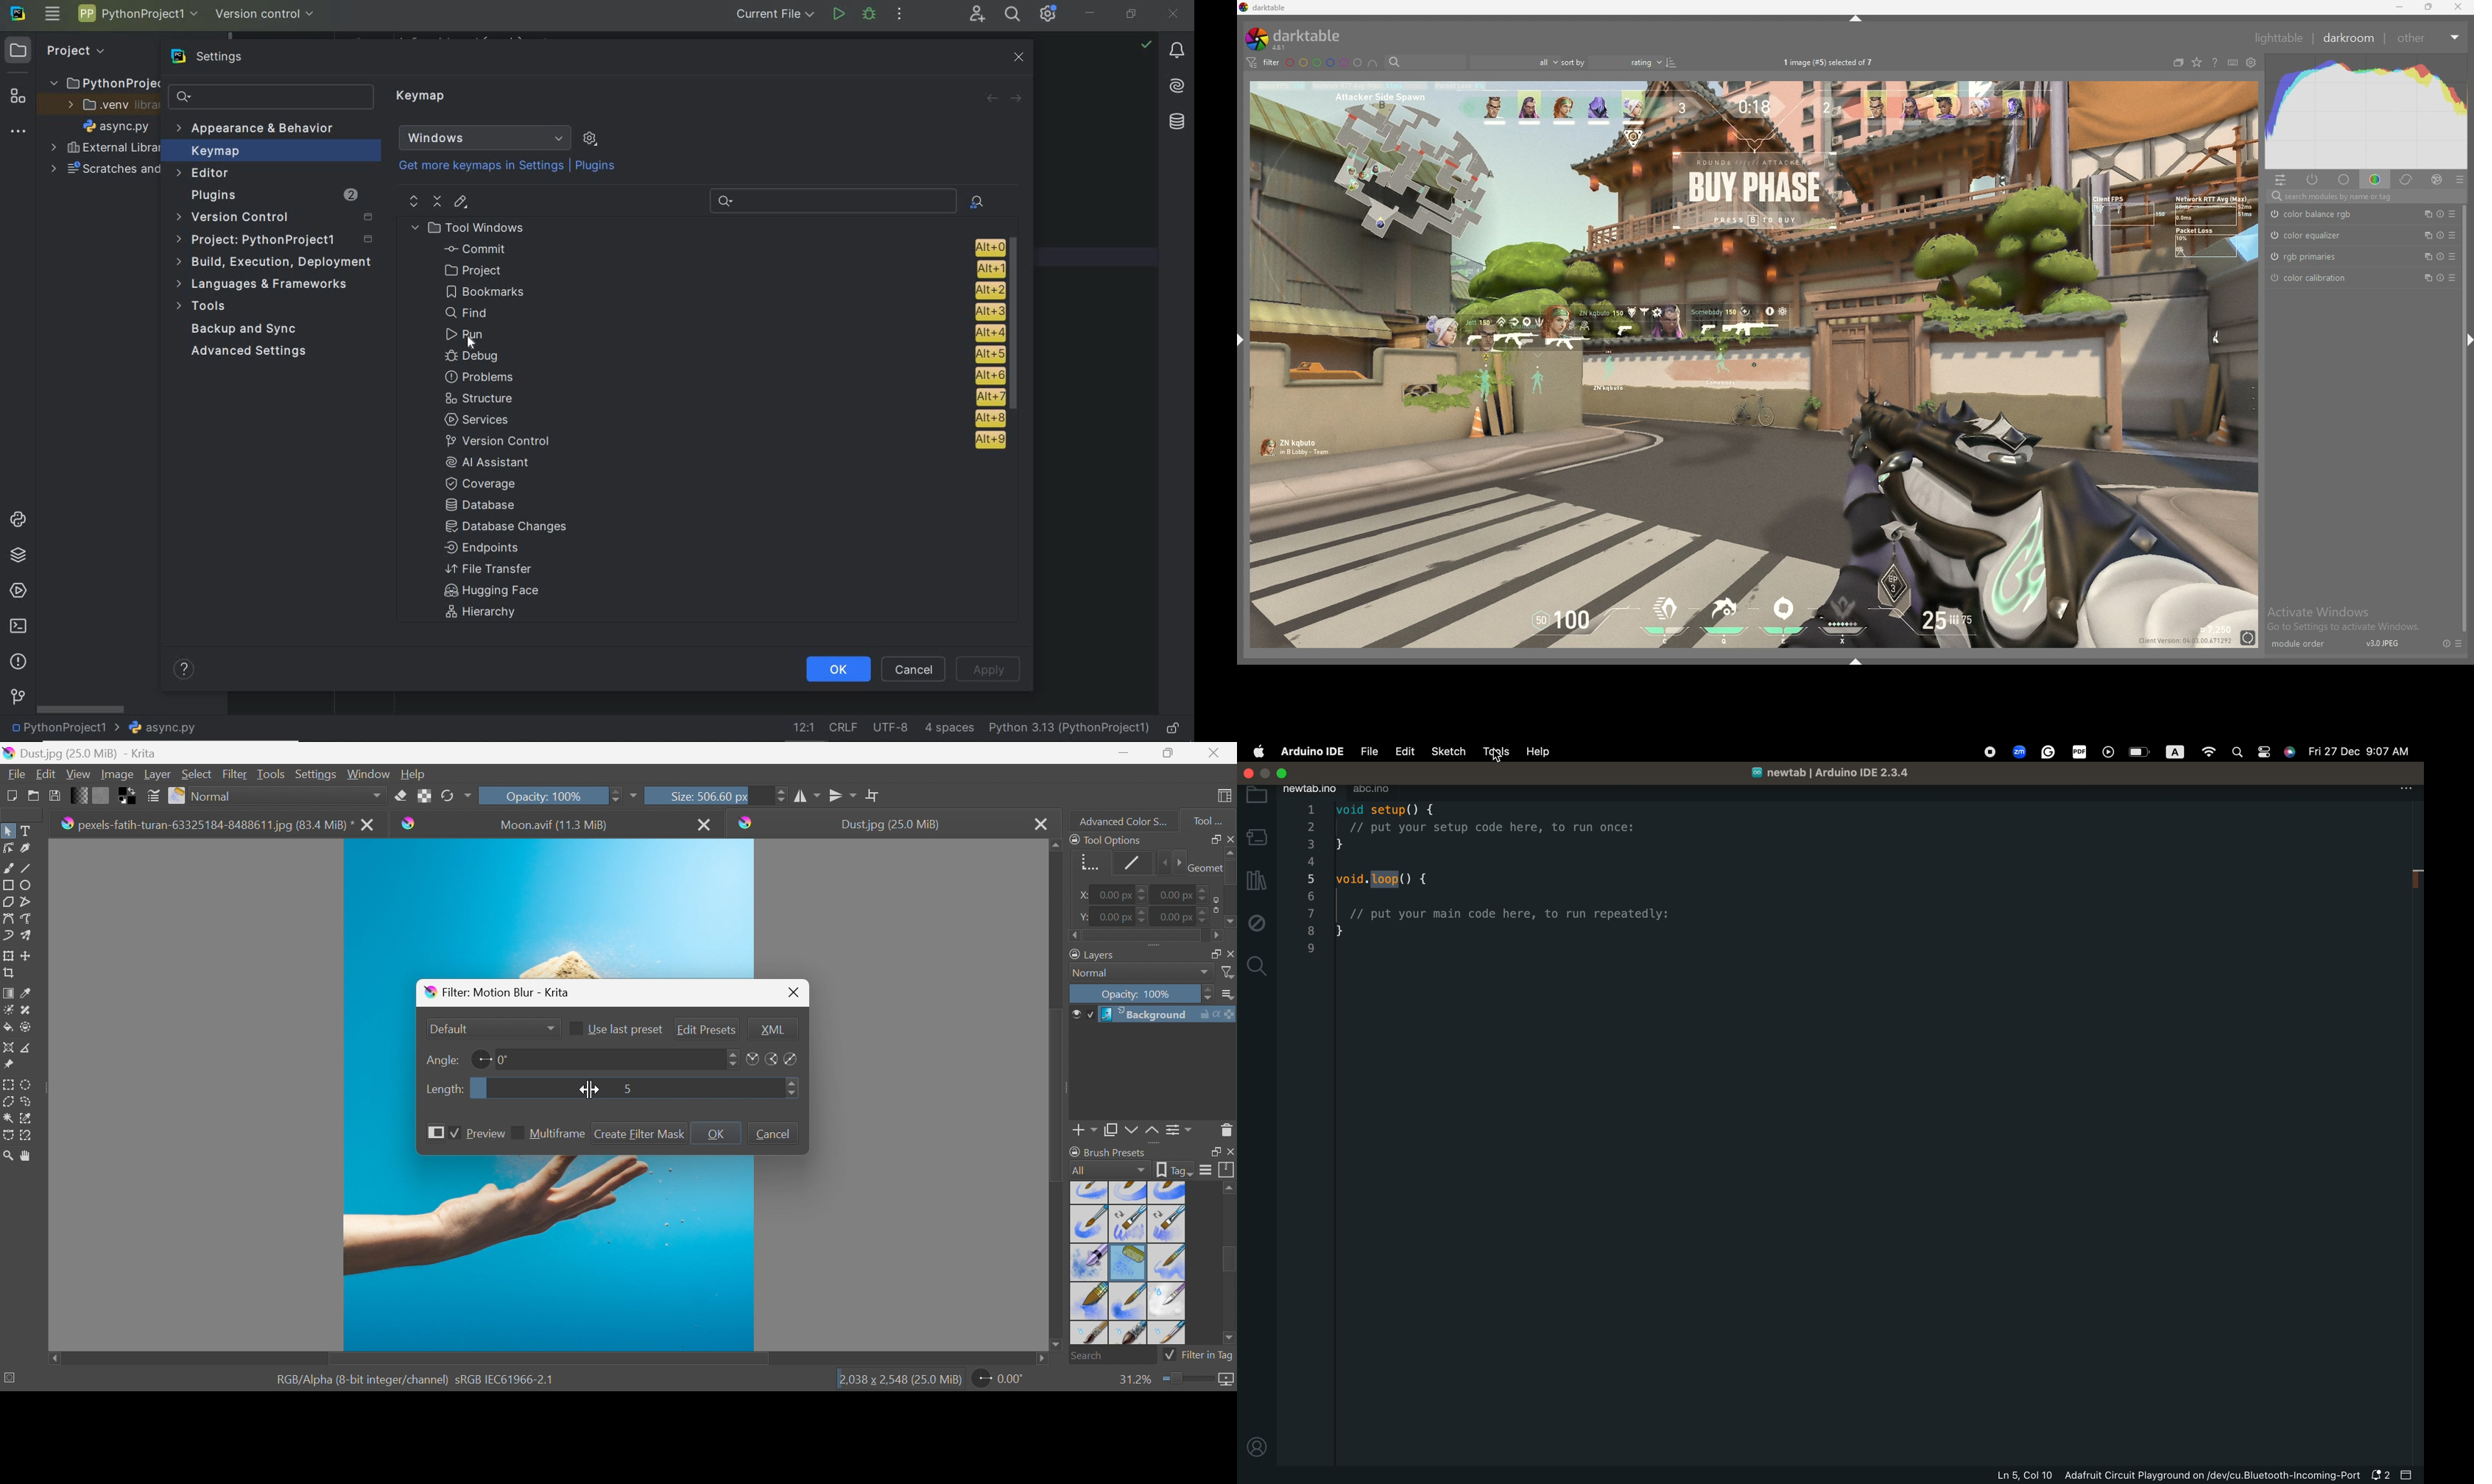  What do you see at coordinates (517, 1134) in the screenshot?
I see `Checkbox` at bounding box center [517, 1134].